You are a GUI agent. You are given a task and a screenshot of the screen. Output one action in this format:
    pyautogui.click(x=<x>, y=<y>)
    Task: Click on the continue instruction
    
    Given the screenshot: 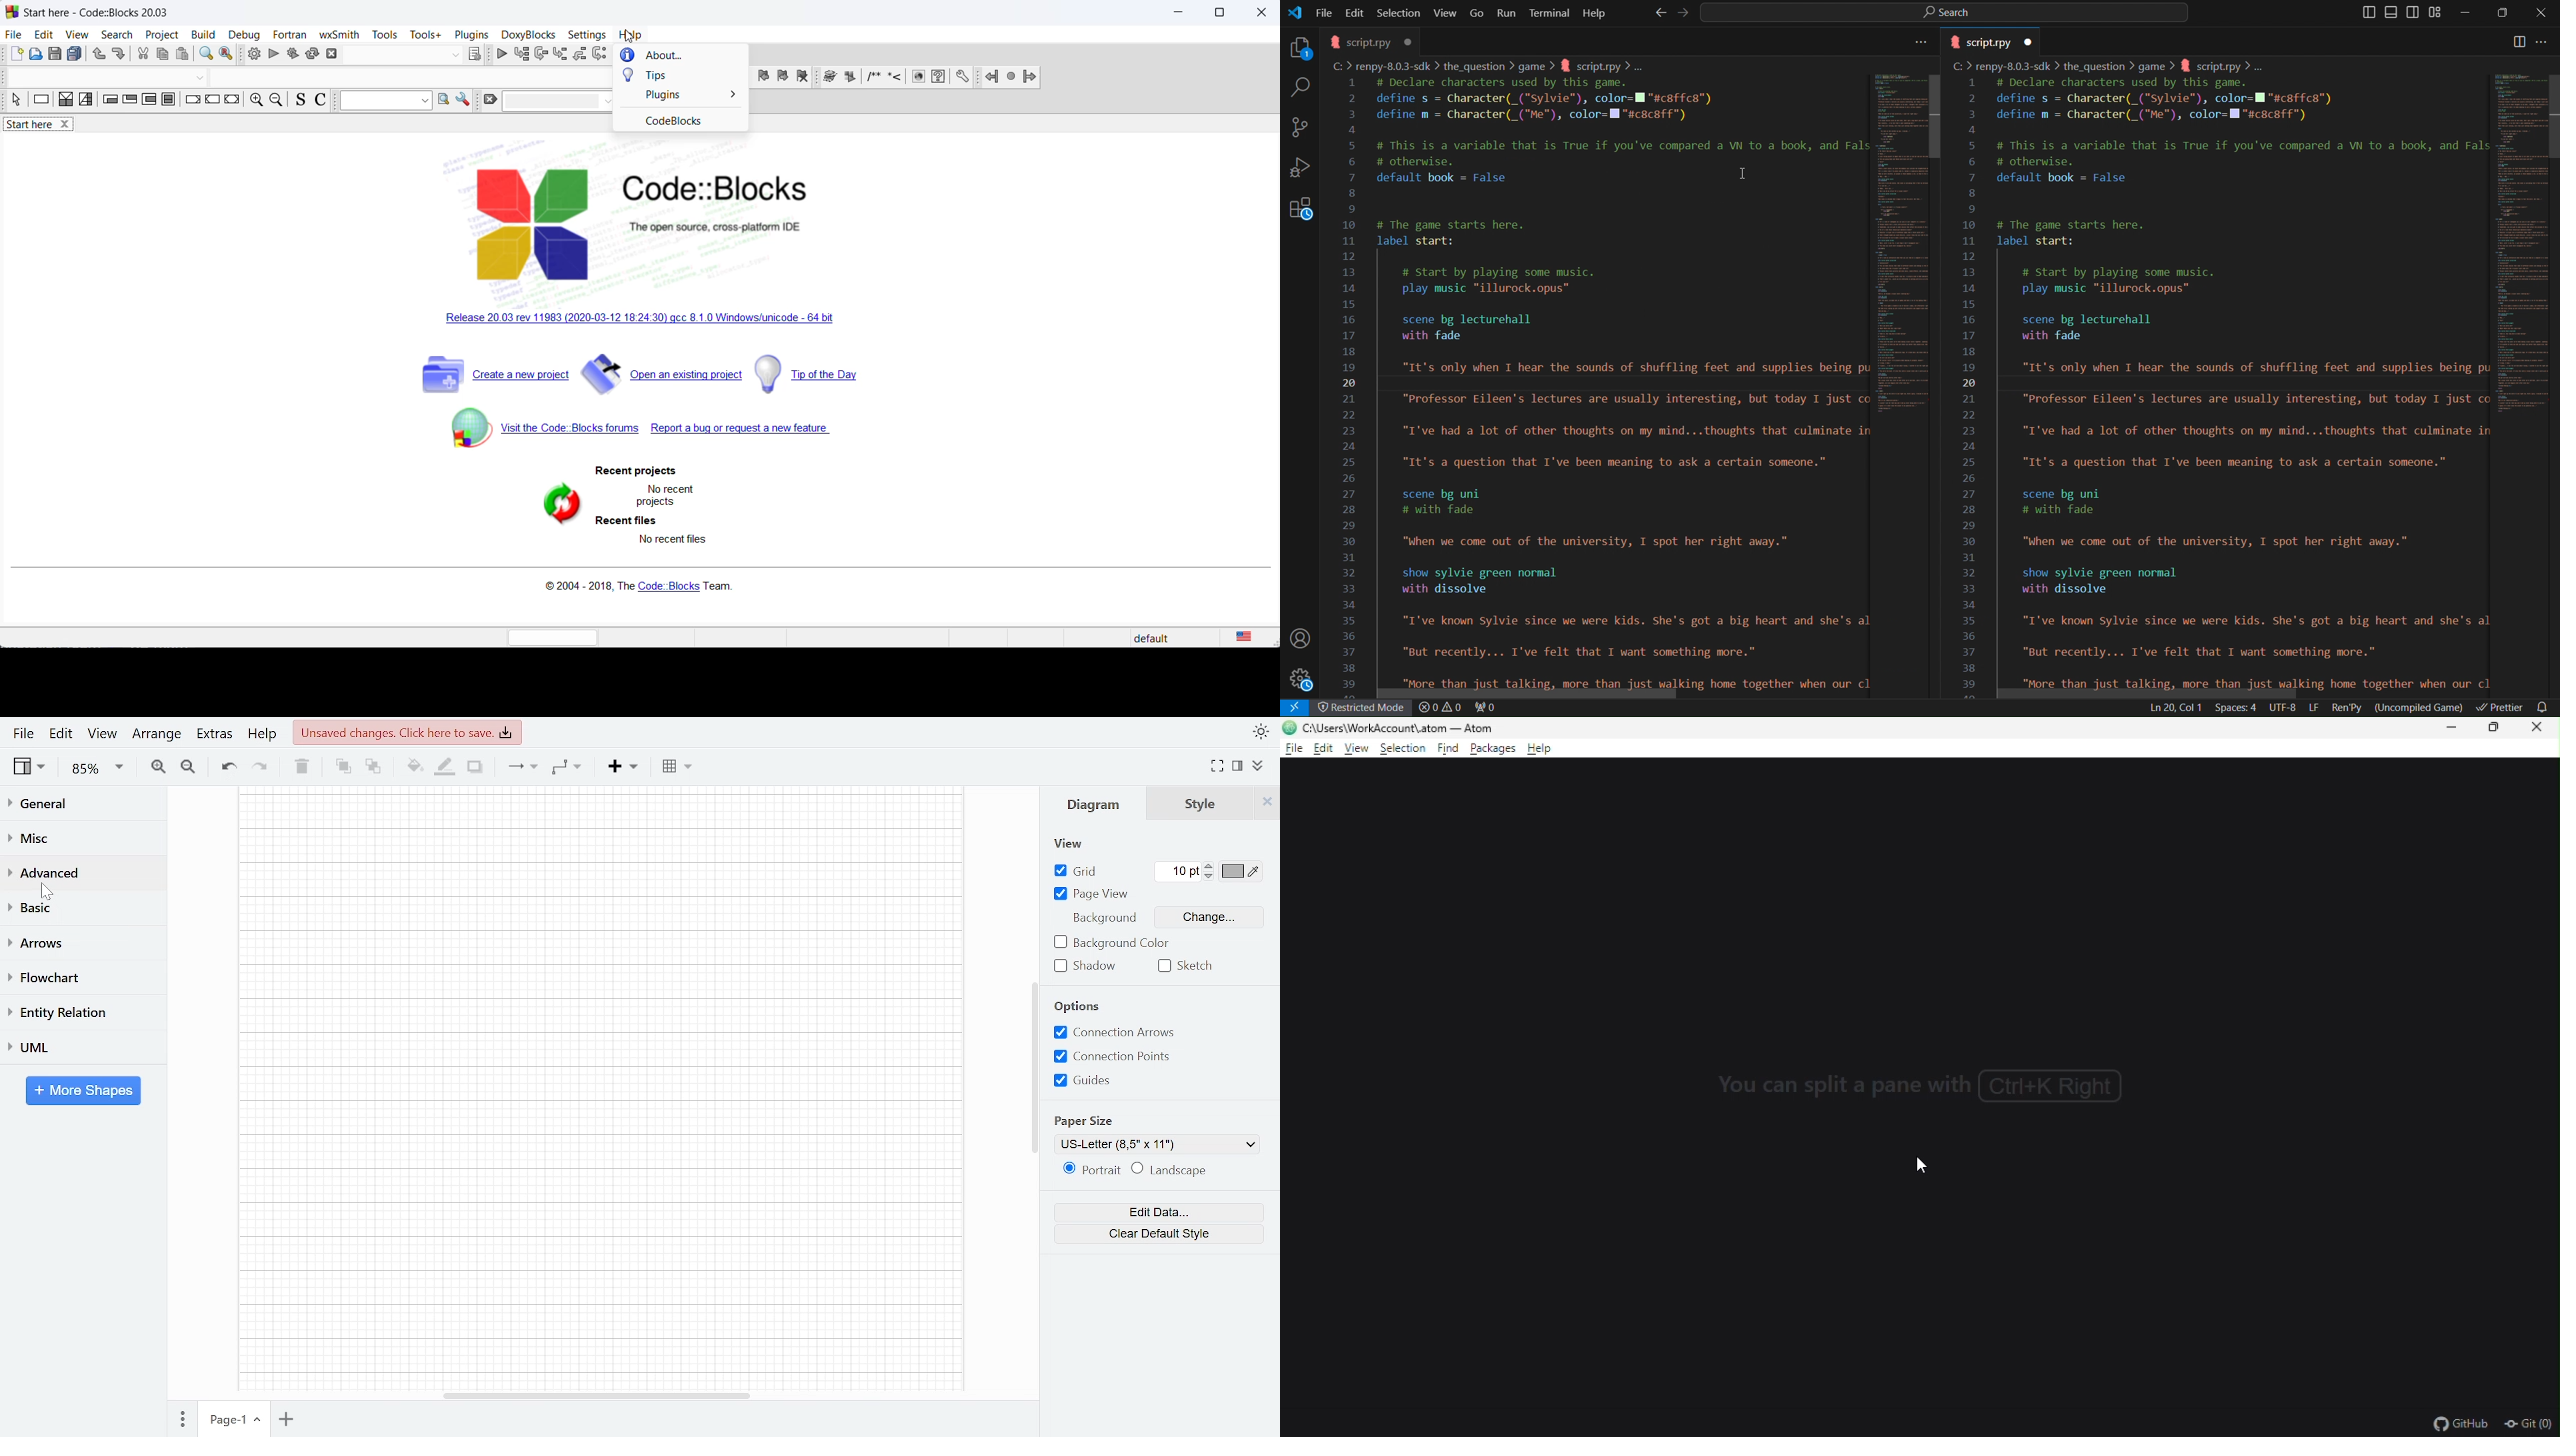 What is the action you would take?
    pyautogui.click(x=212, y=101)
    